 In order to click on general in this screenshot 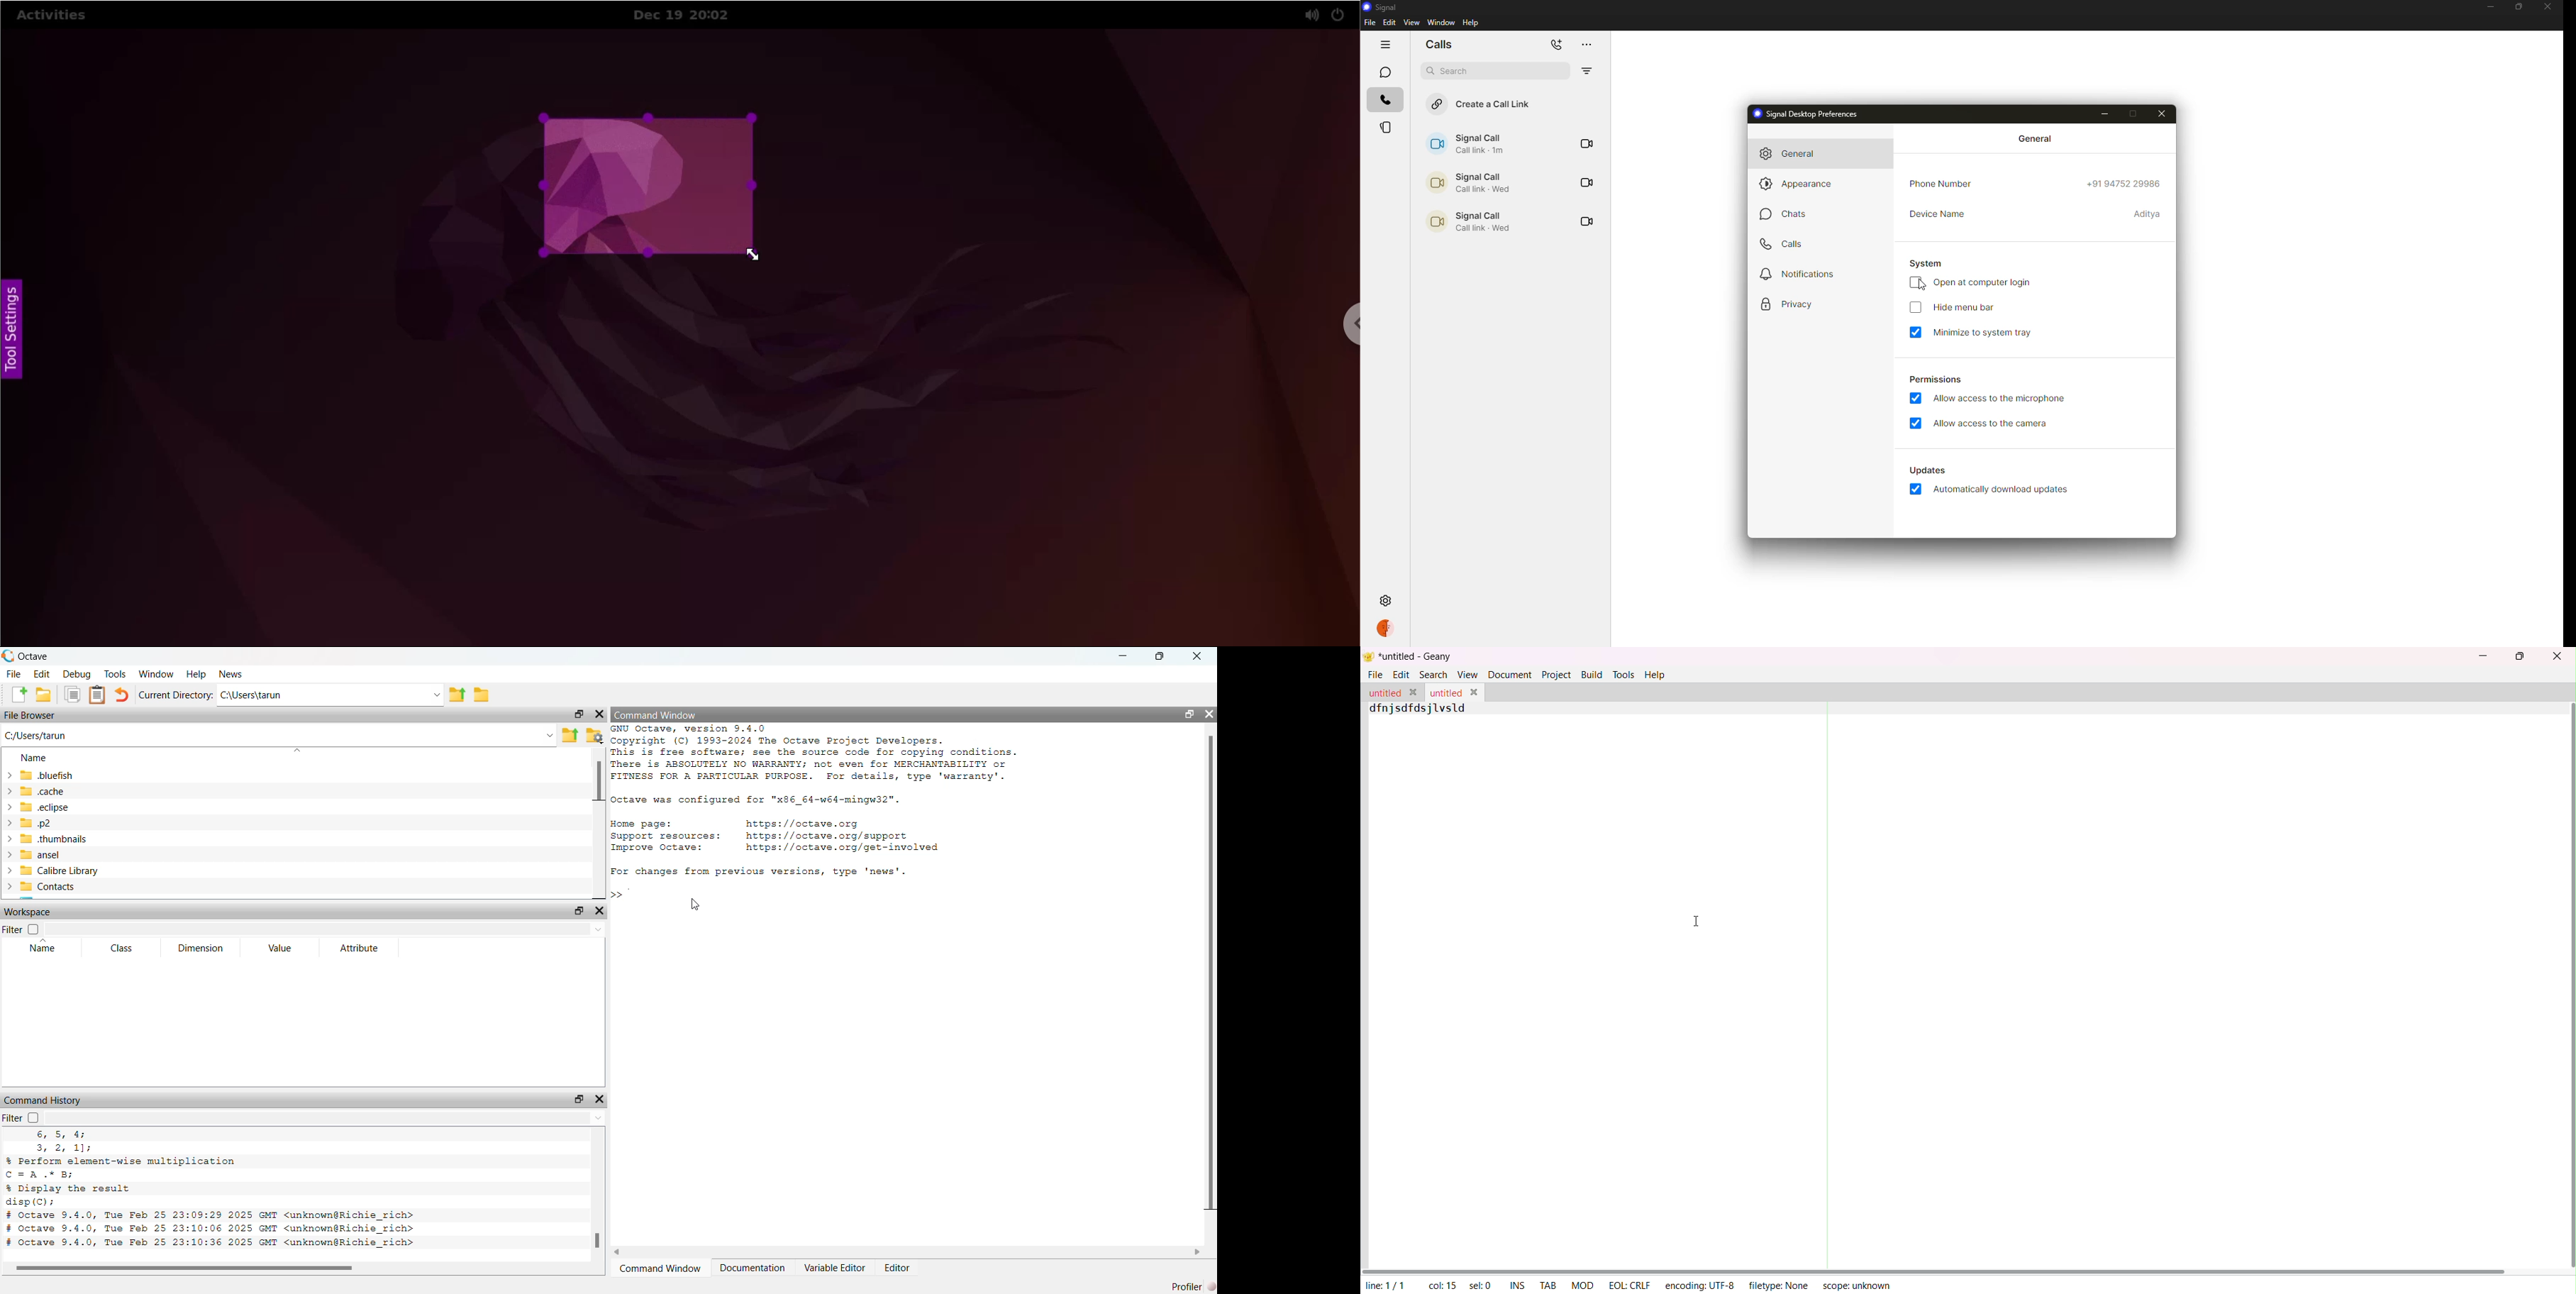, I will do `click(2037, 139)`.